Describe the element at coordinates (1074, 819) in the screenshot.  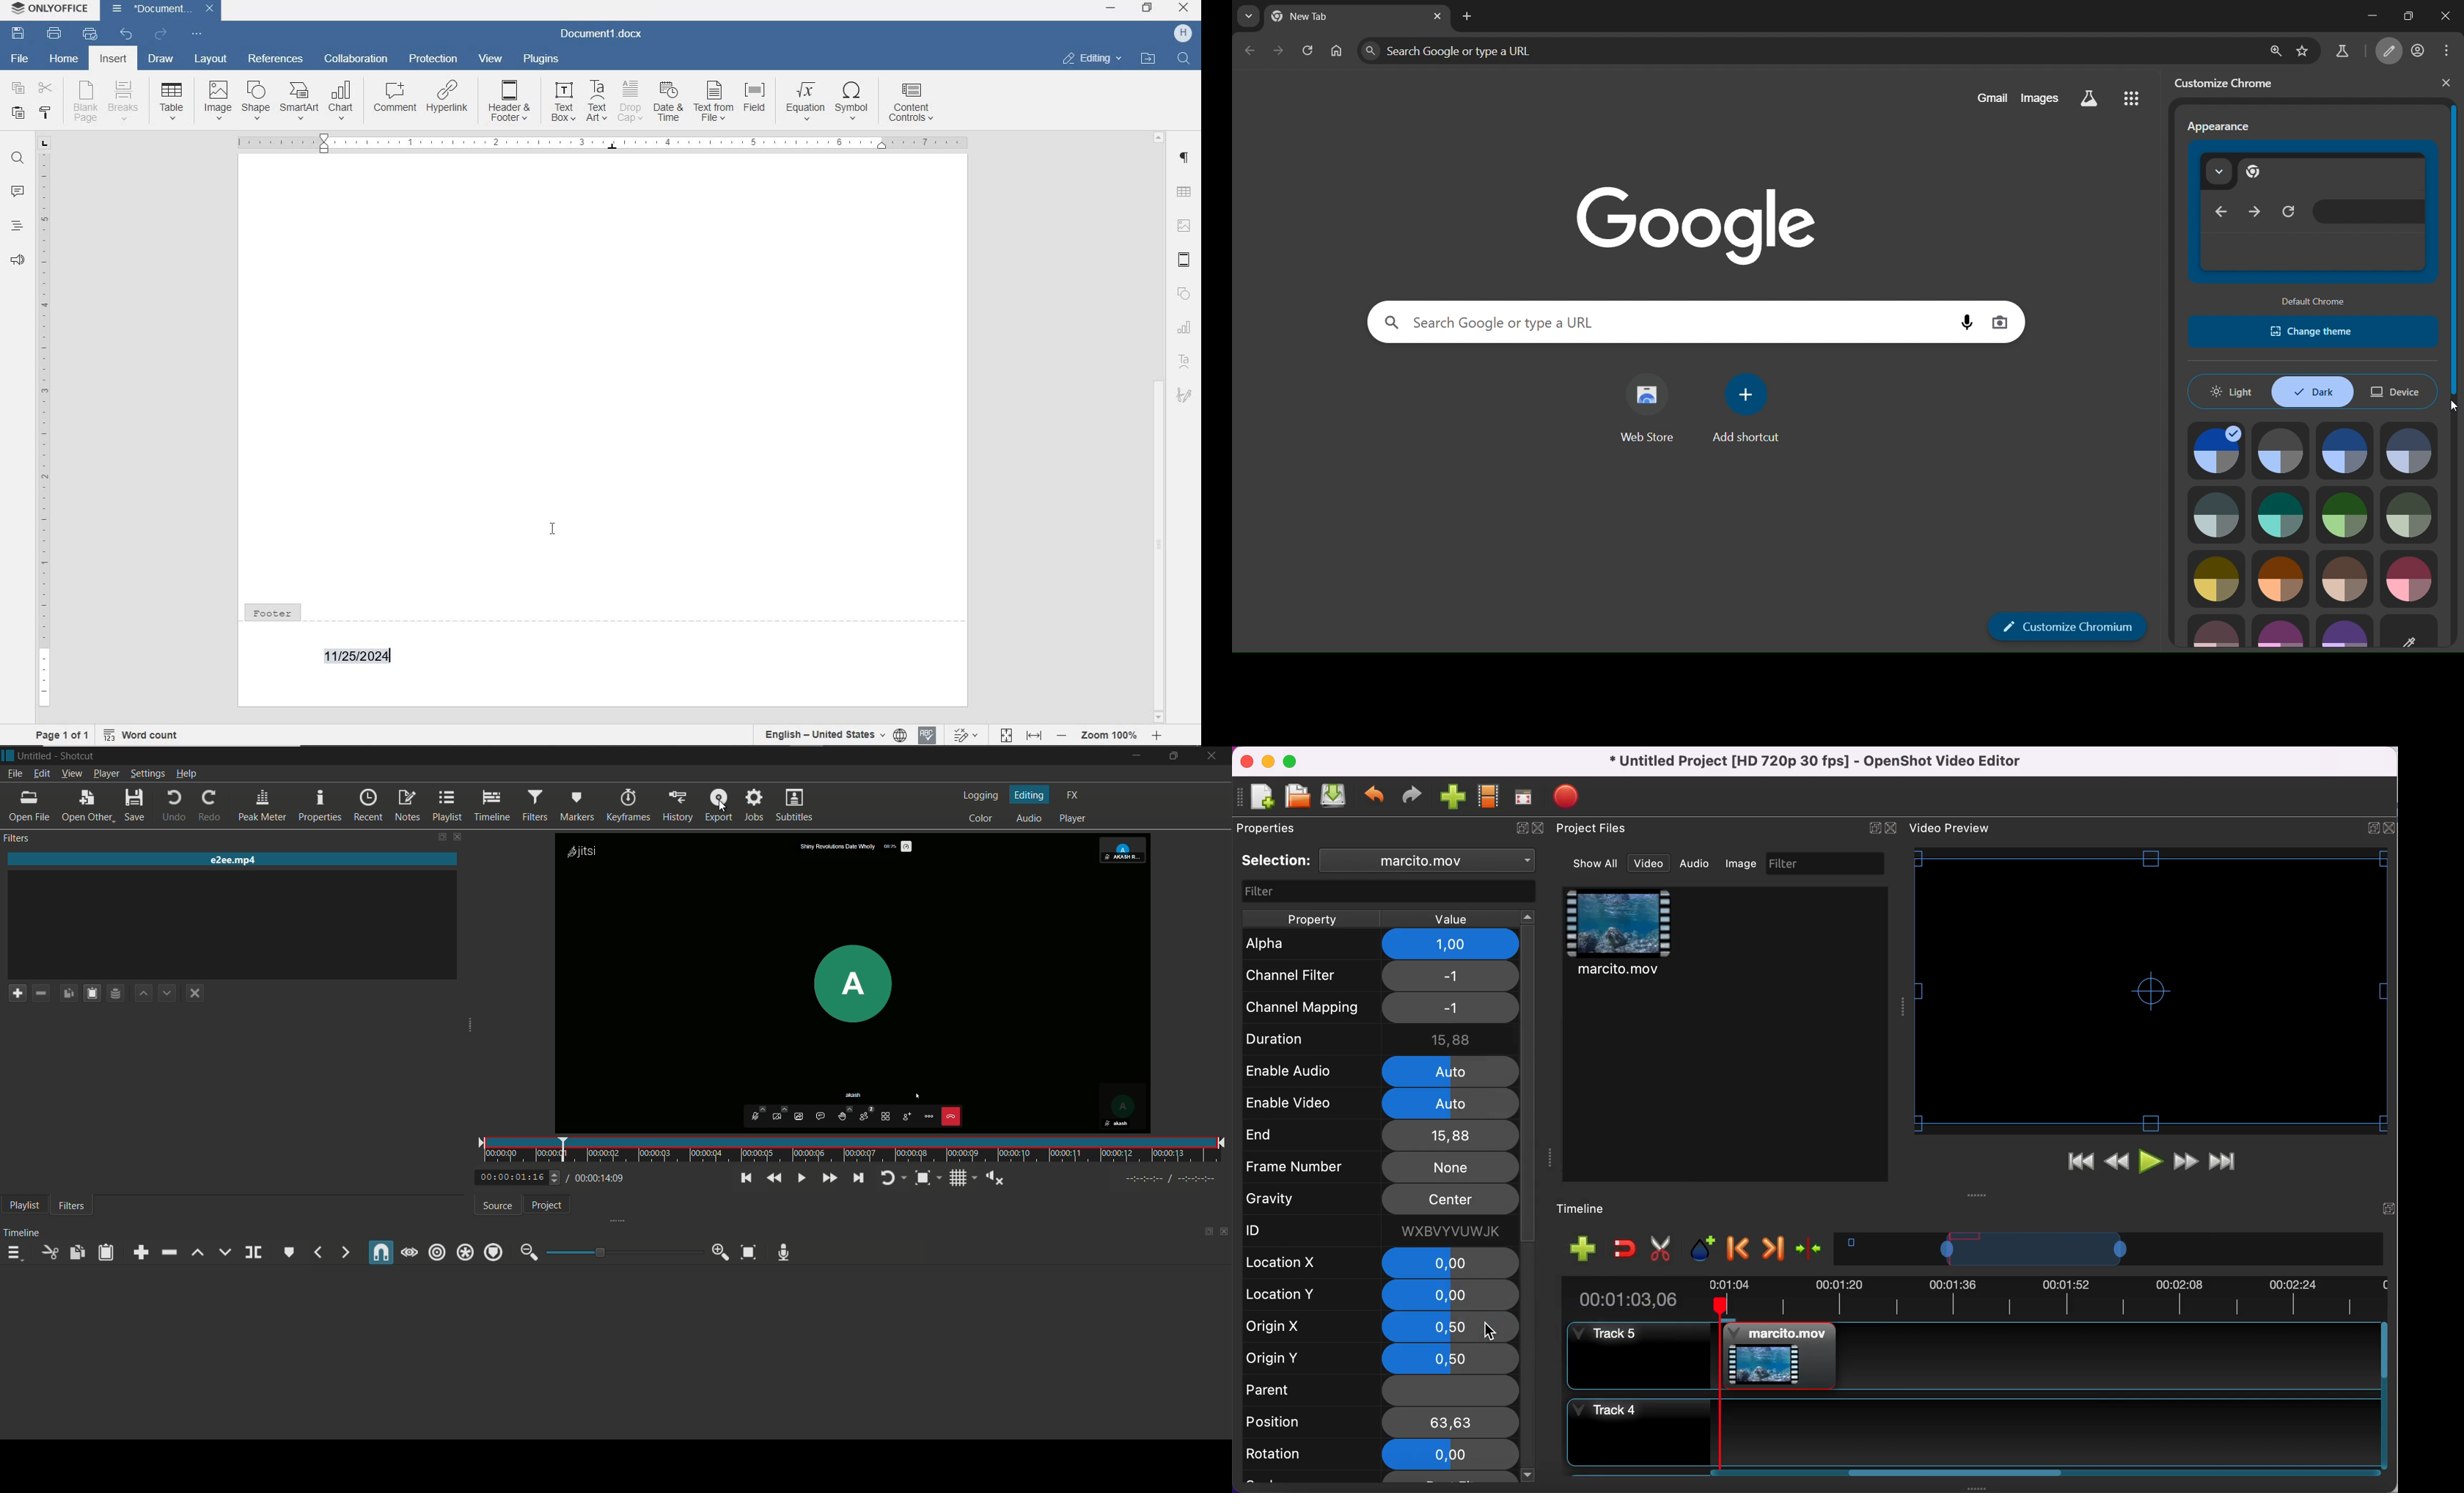
I see `player` at that location.